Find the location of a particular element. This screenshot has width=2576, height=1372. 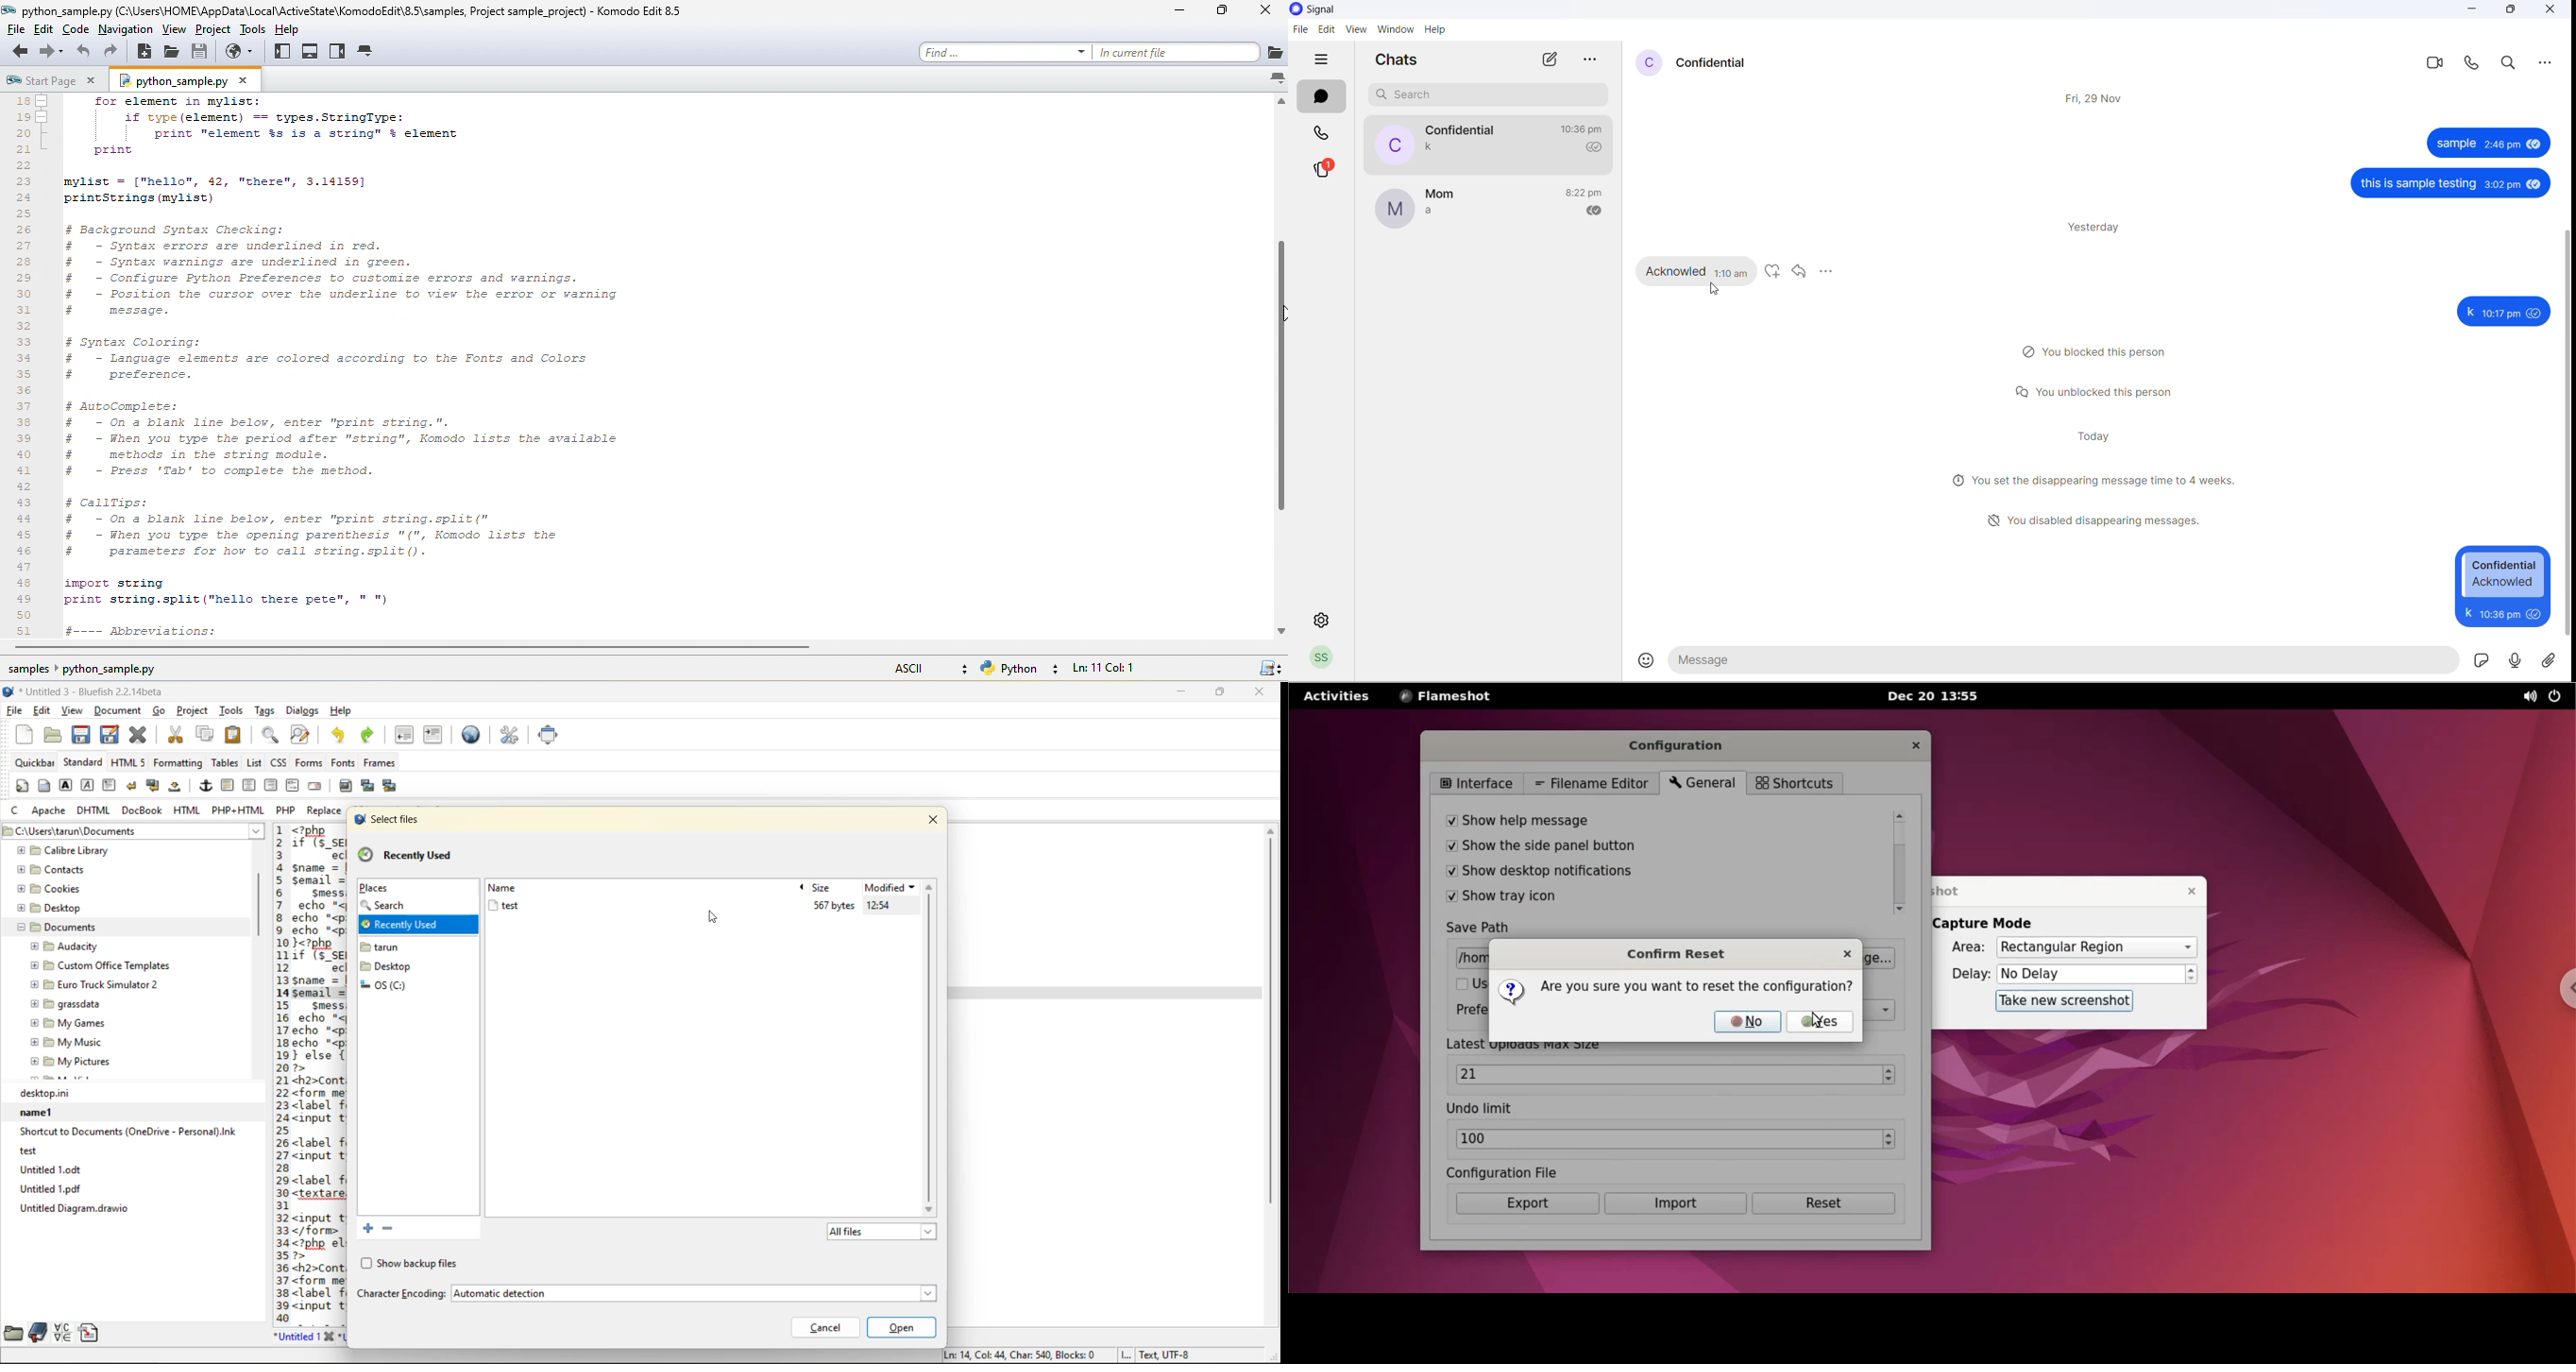

scrolled through file contents is located at coordinates (604, 367).